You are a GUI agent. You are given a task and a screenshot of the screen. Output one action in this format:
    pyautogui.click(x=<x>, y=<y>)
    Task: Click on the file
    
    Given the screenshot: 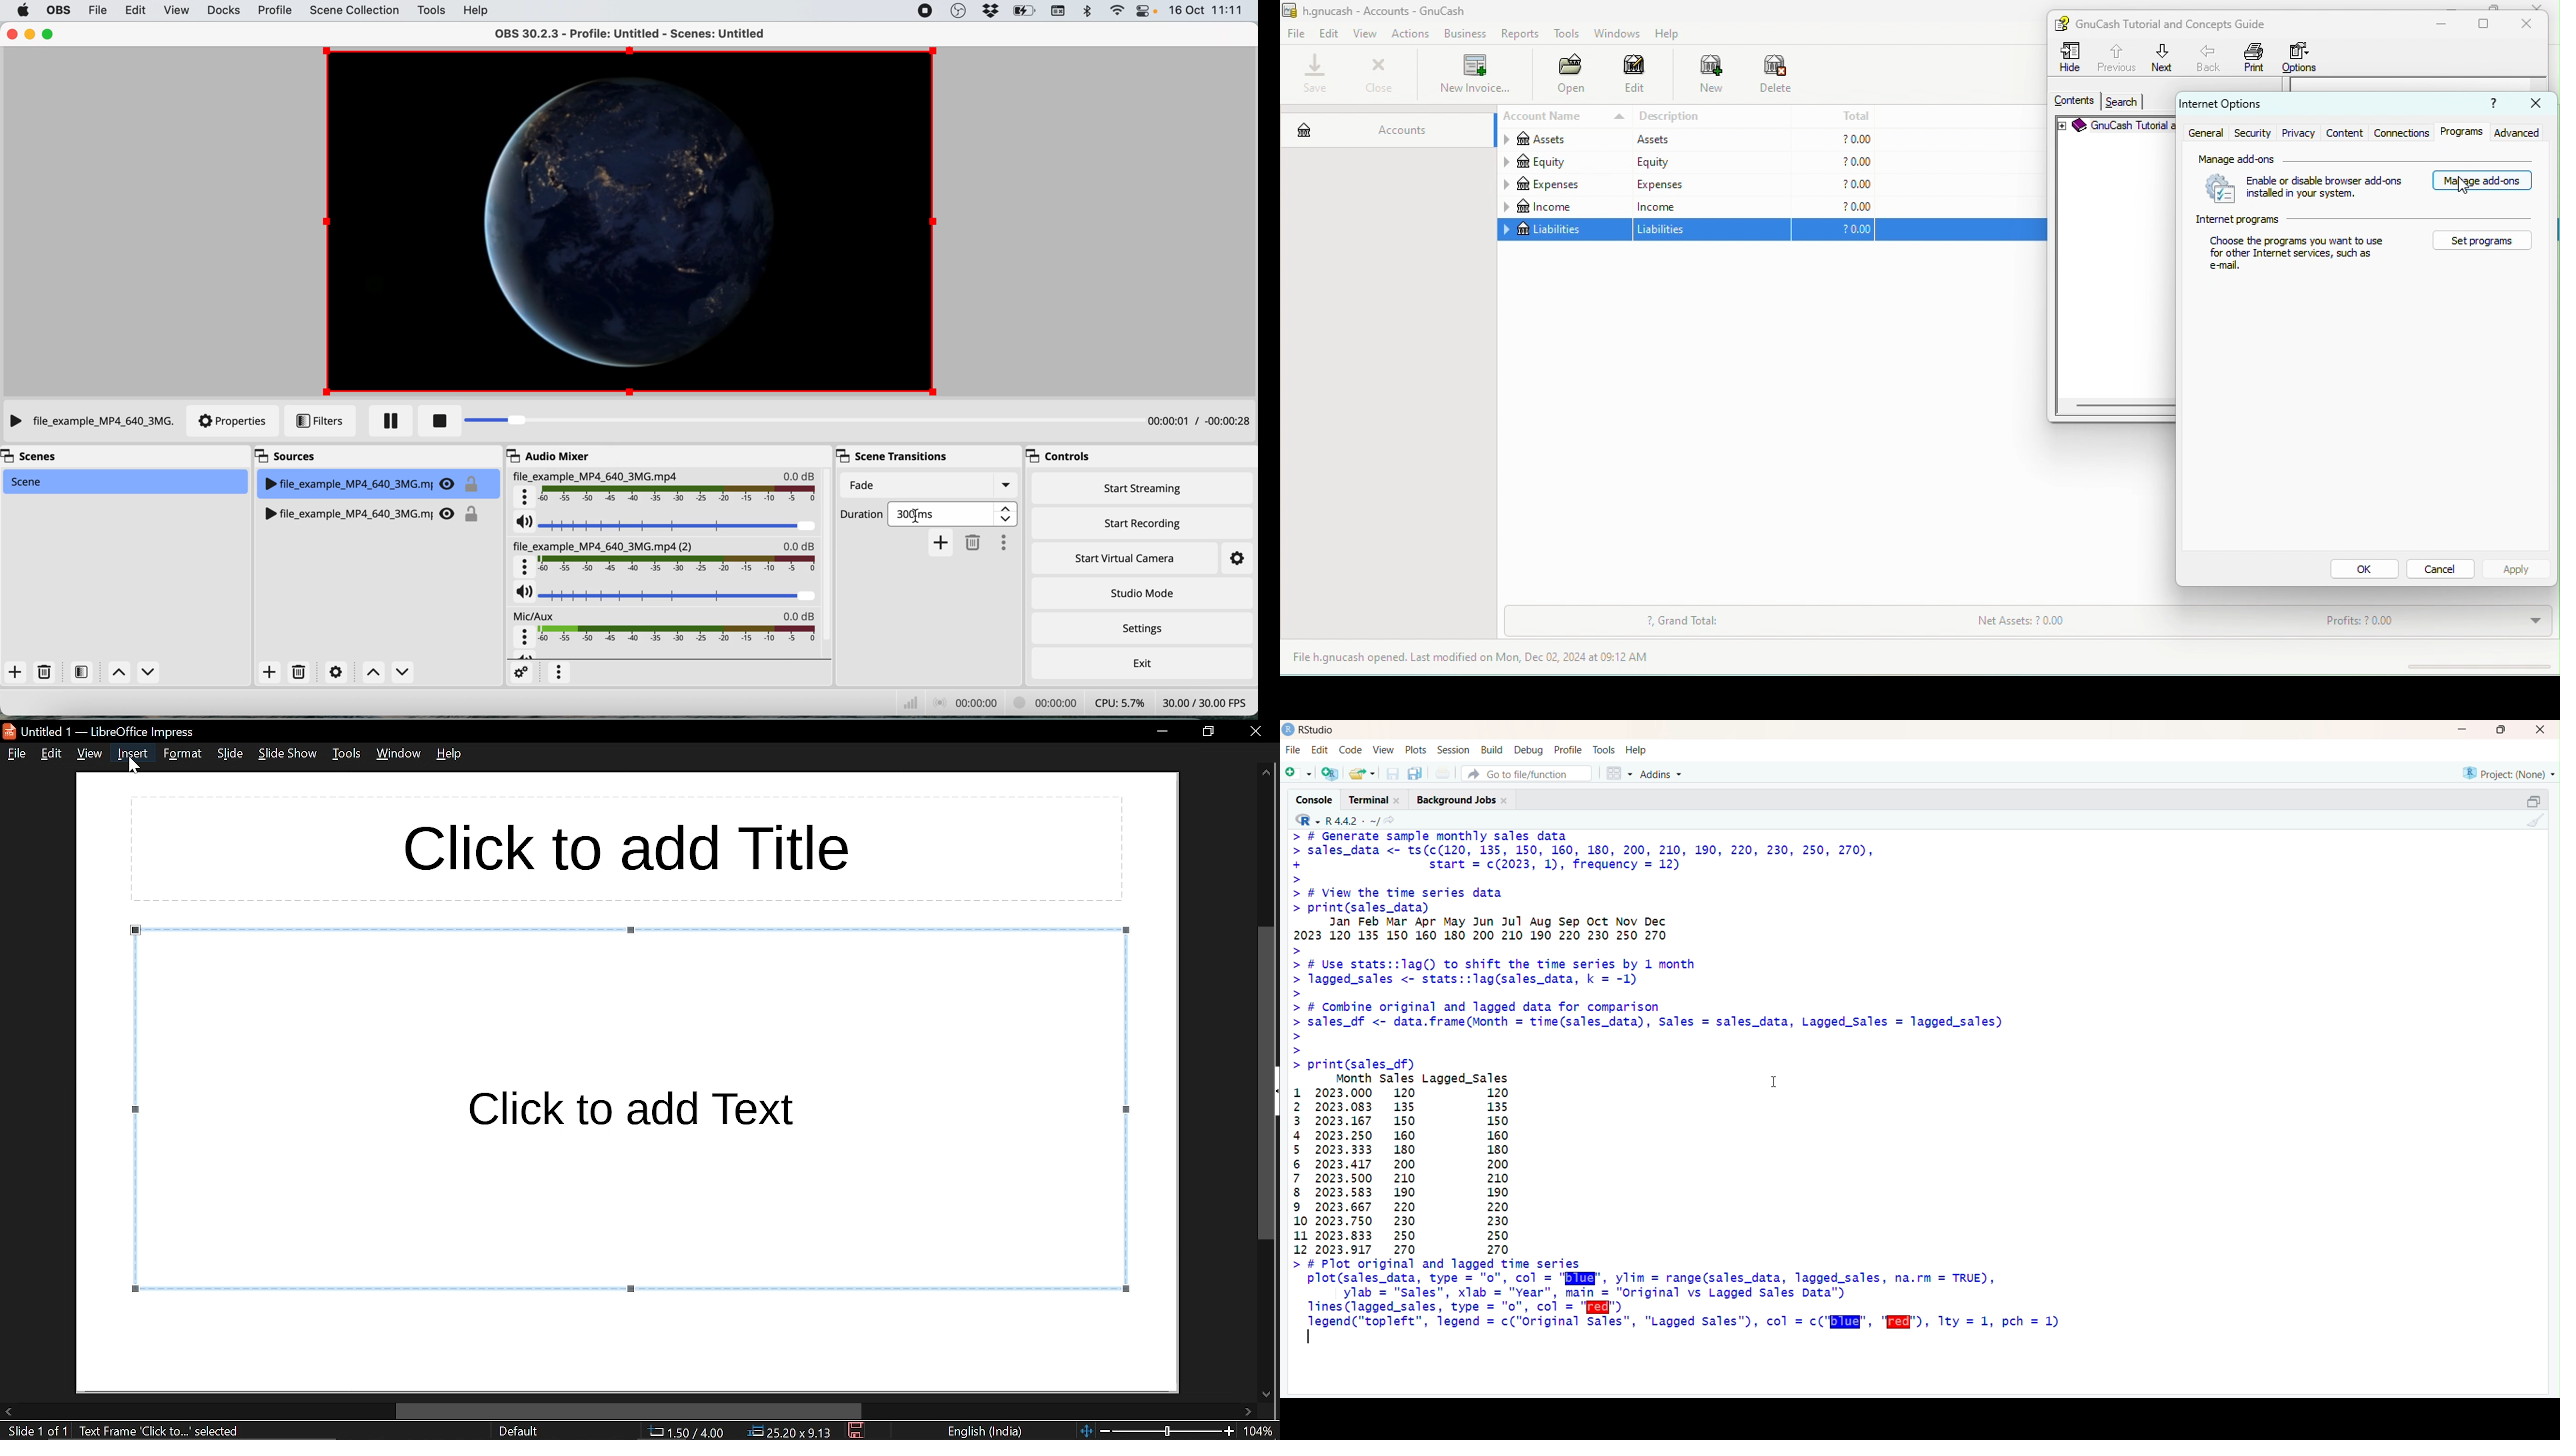 What is the action you would take?
    pyautogui.click(x=96, y=11)
    